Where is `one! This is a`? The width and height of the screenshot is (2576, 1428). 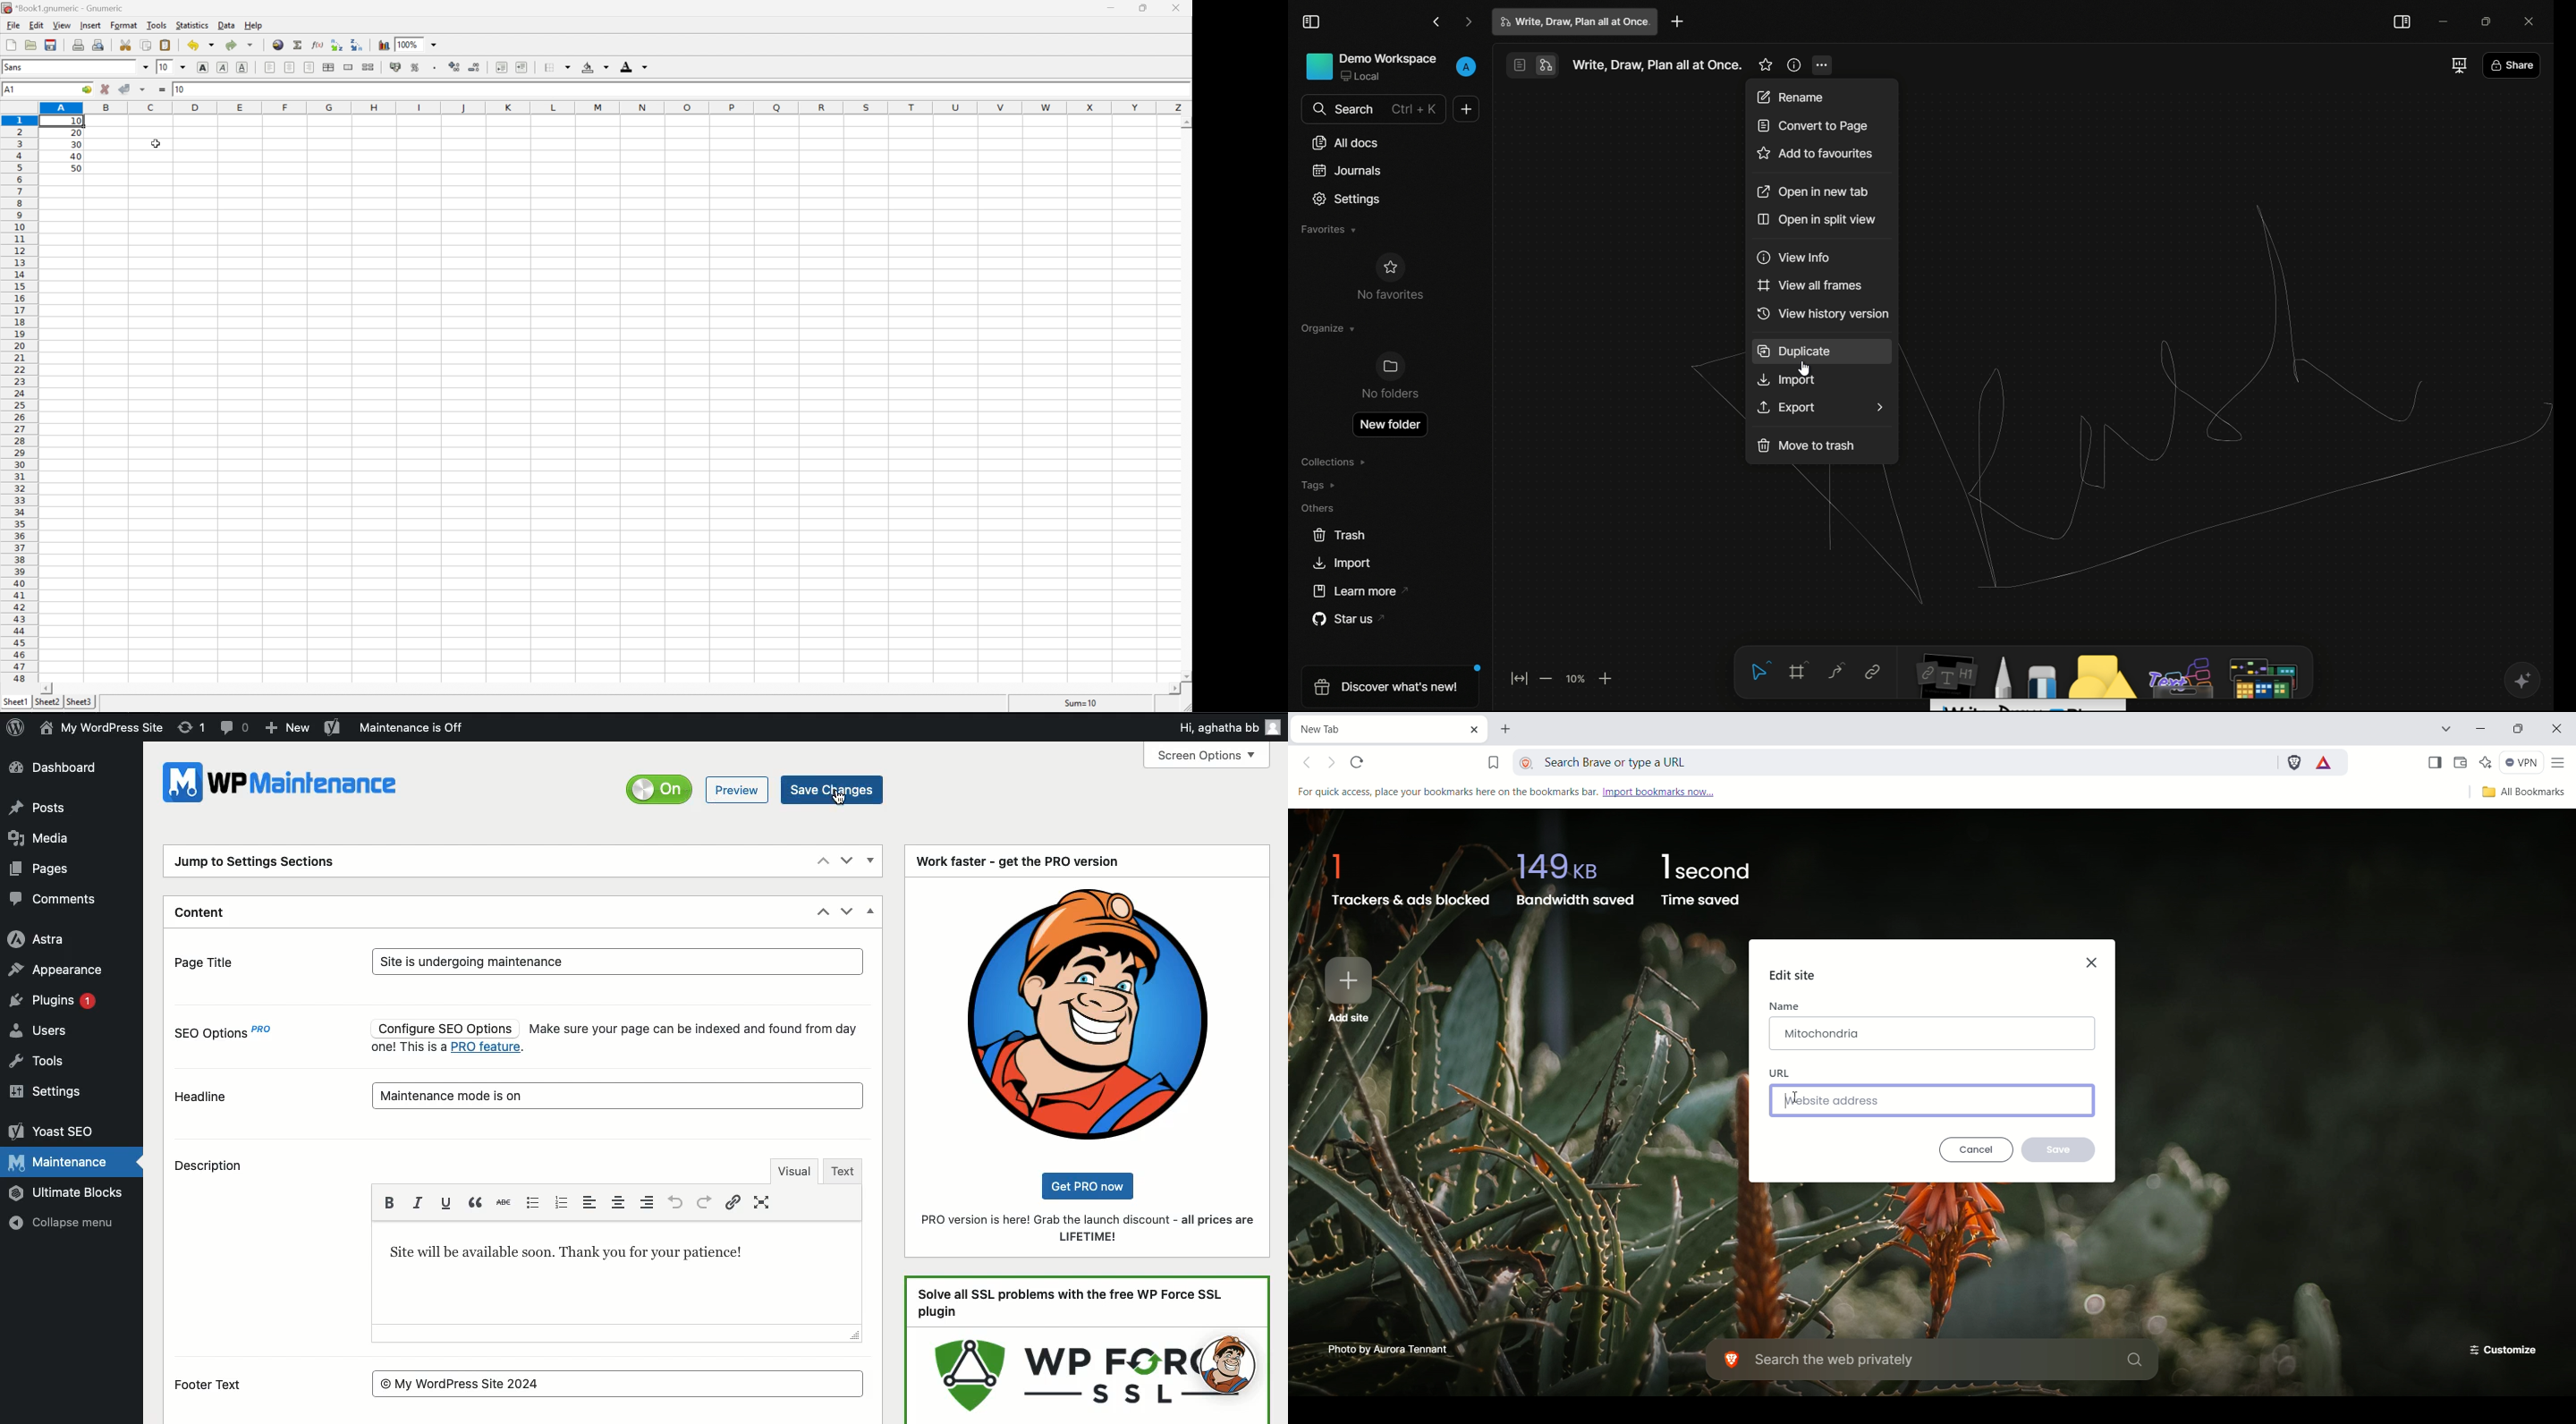
one! This is a is located at coordinates (408, 1047).